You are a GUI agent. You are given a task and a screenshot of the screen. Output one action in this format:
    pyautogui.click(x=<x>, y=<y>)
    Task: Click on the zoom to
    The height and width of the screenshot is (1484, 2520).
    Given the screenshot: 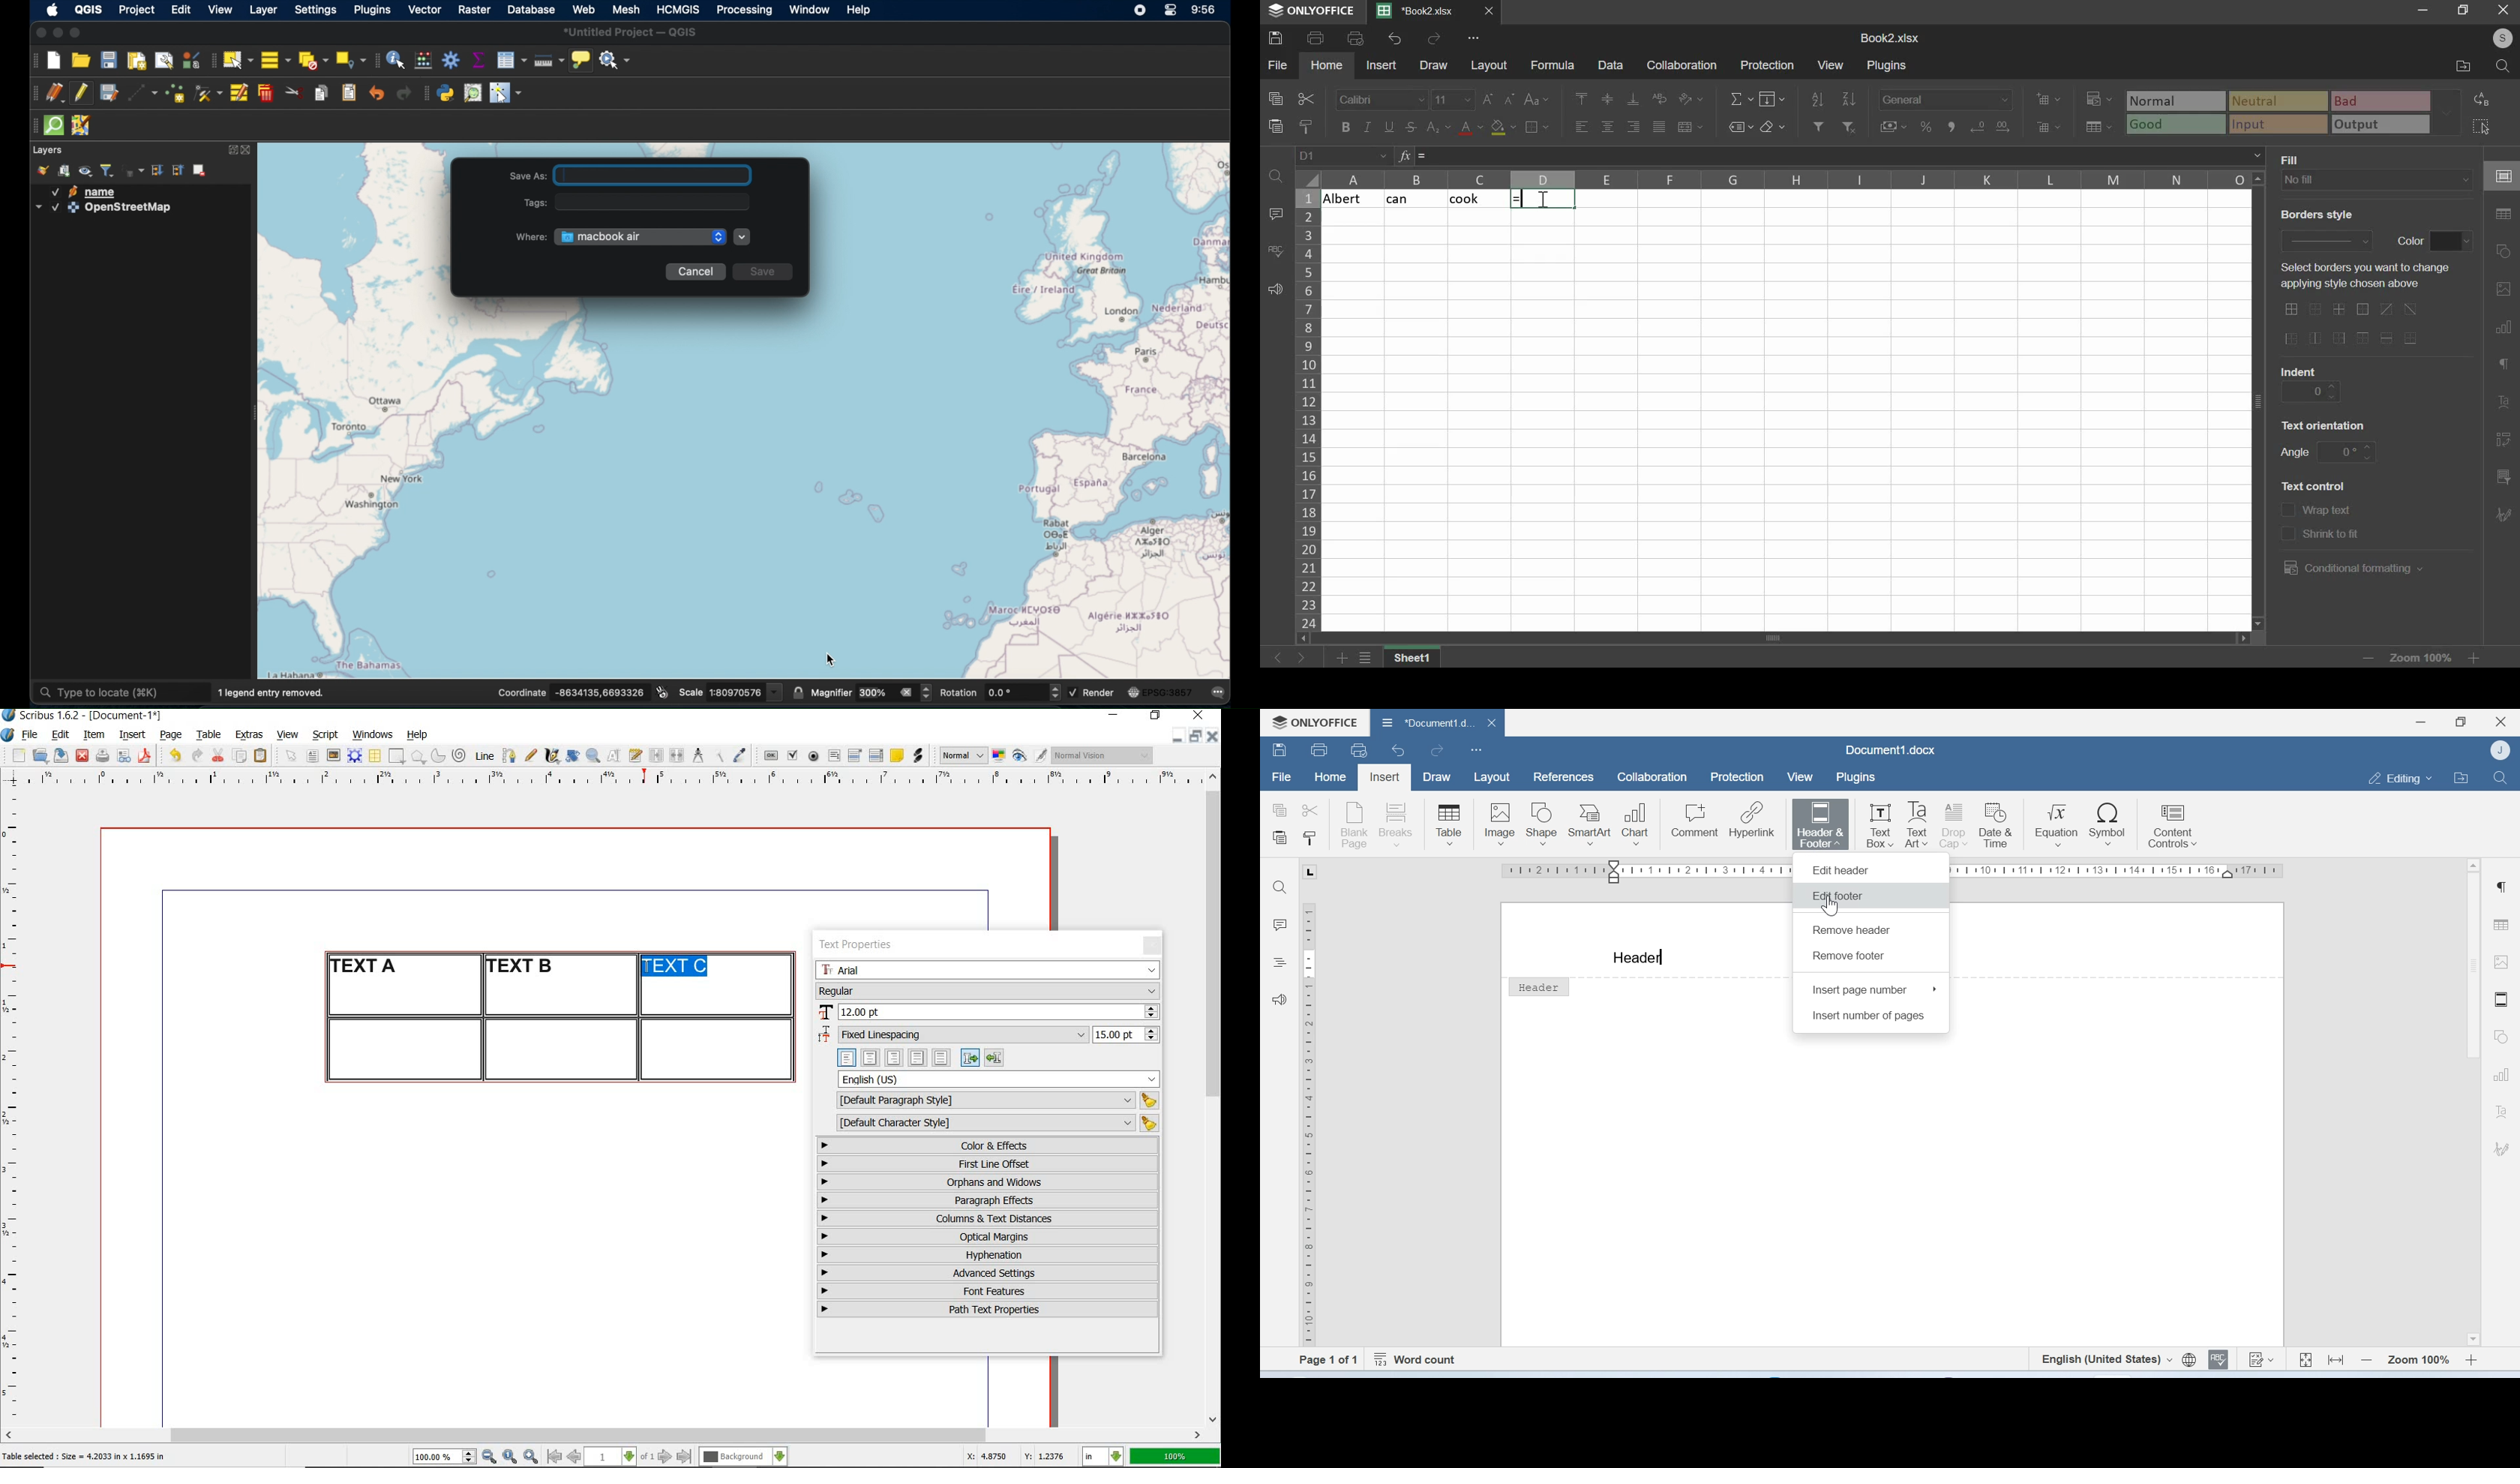 What is the action you would take?
    pyautogui.click(x=510, y=1457)
    